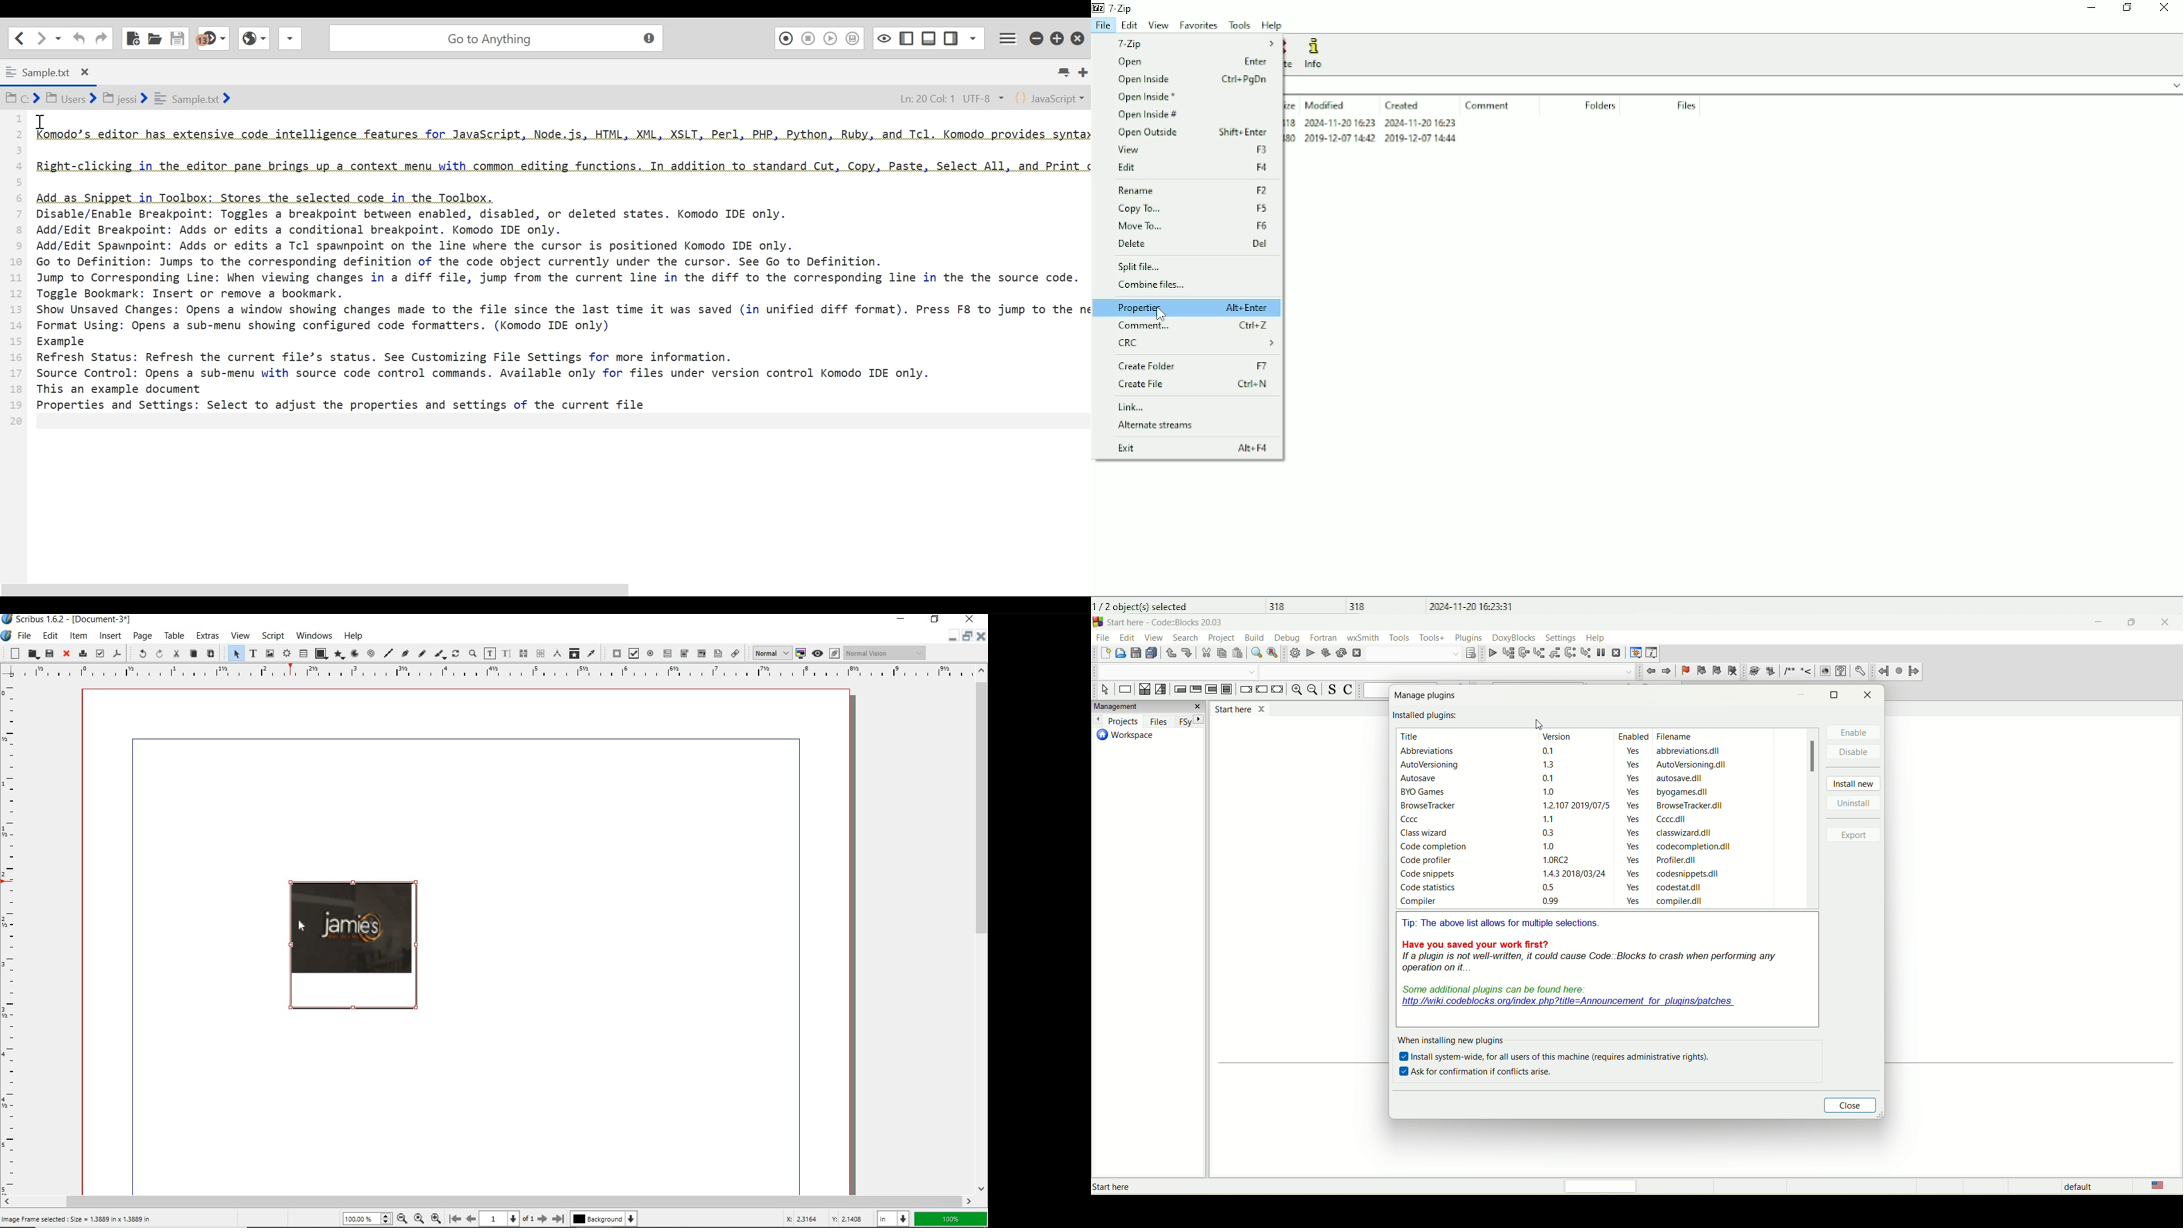 Image resolution: width=2184 pixels, height=1232 pixels. What do you see at coordinates (1287, 637) in the screenshot?
I see `debug` at bounding box center [1287, 637].